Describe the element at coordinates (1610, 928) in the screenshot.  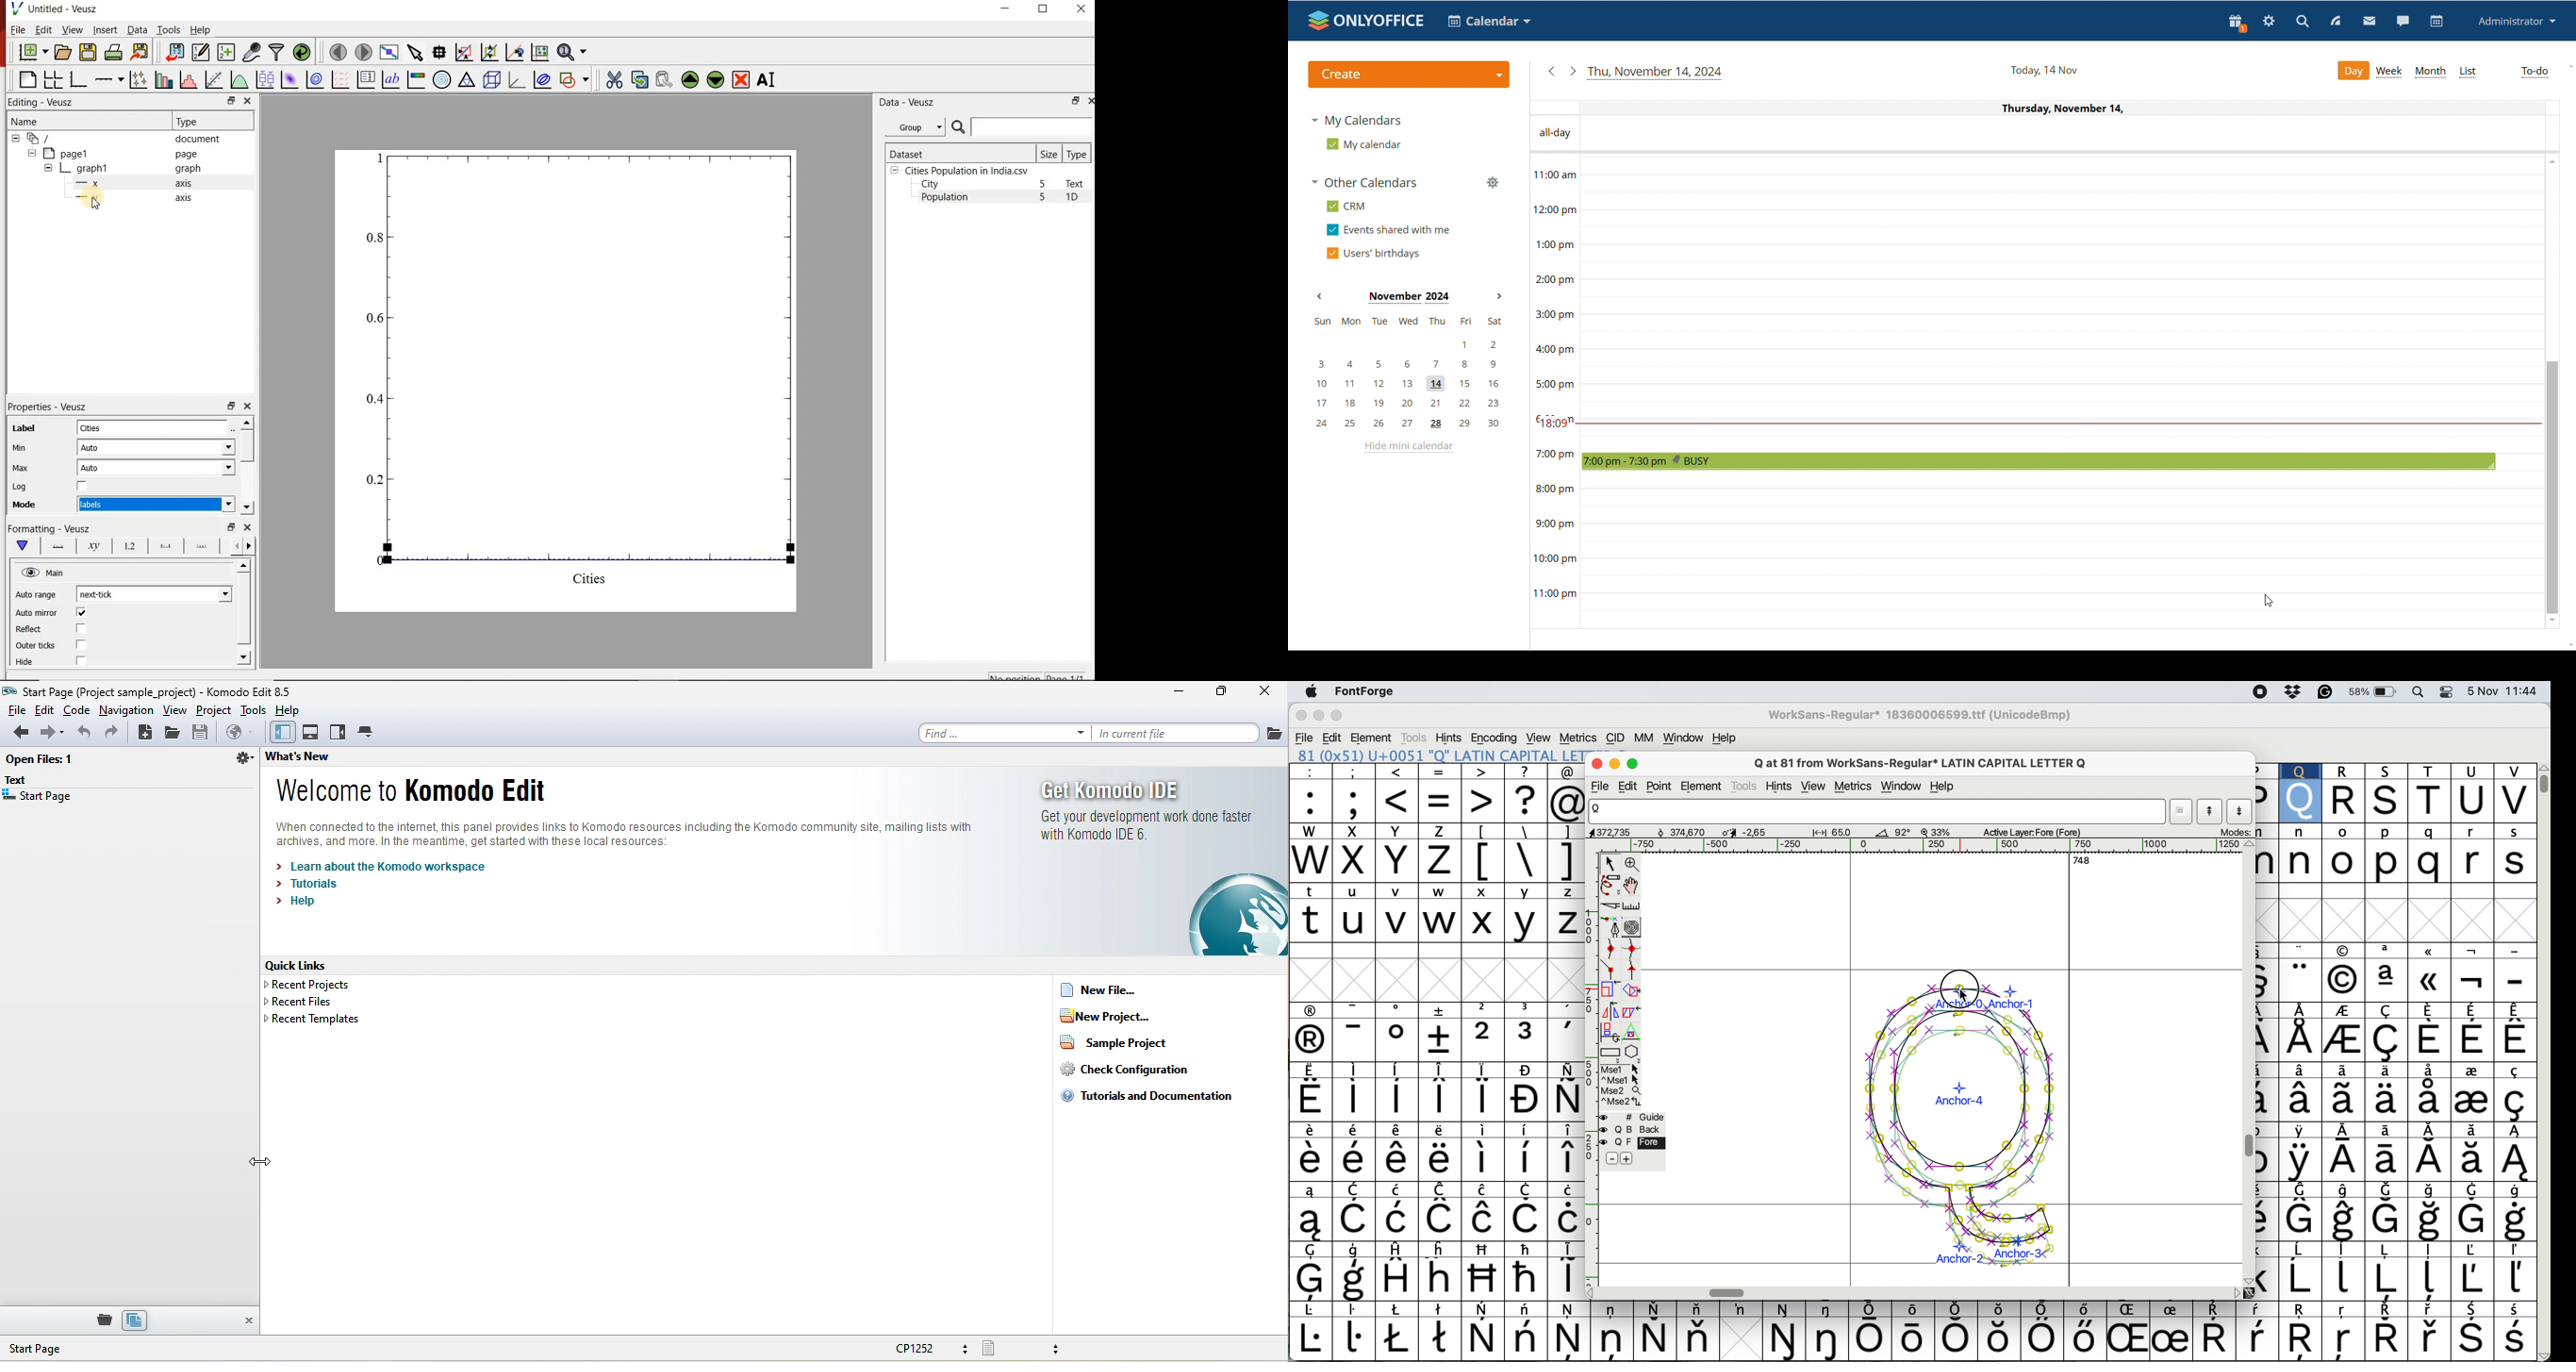
I see `add a point then drag out its points` at that location.